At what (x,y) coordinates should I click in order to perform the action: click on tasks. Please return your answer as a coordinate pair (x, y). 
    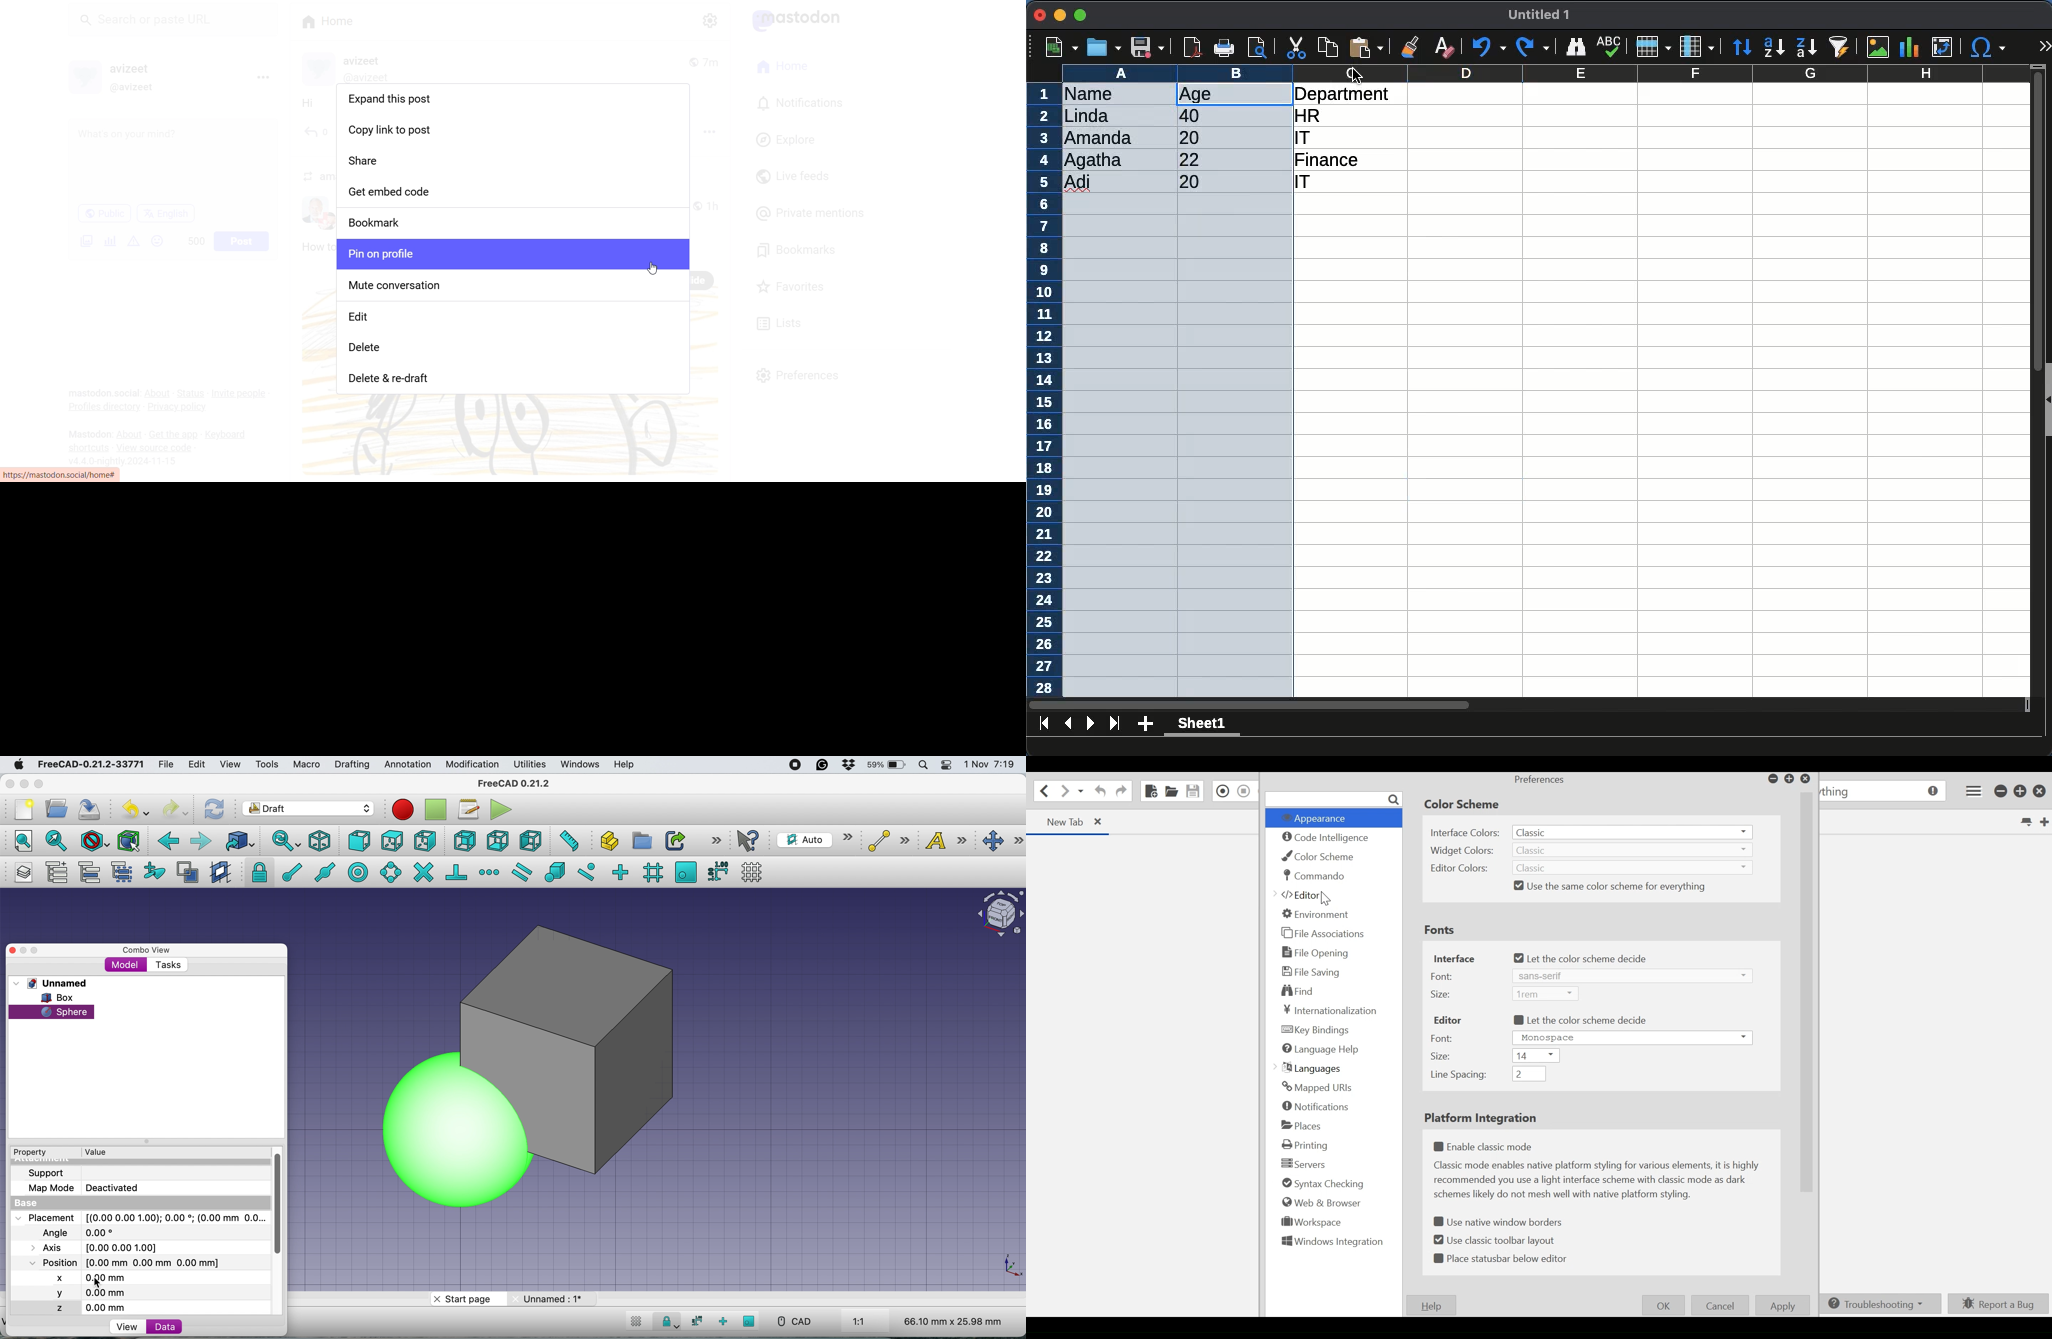
    Looking at the image, I should click on (167, 966).